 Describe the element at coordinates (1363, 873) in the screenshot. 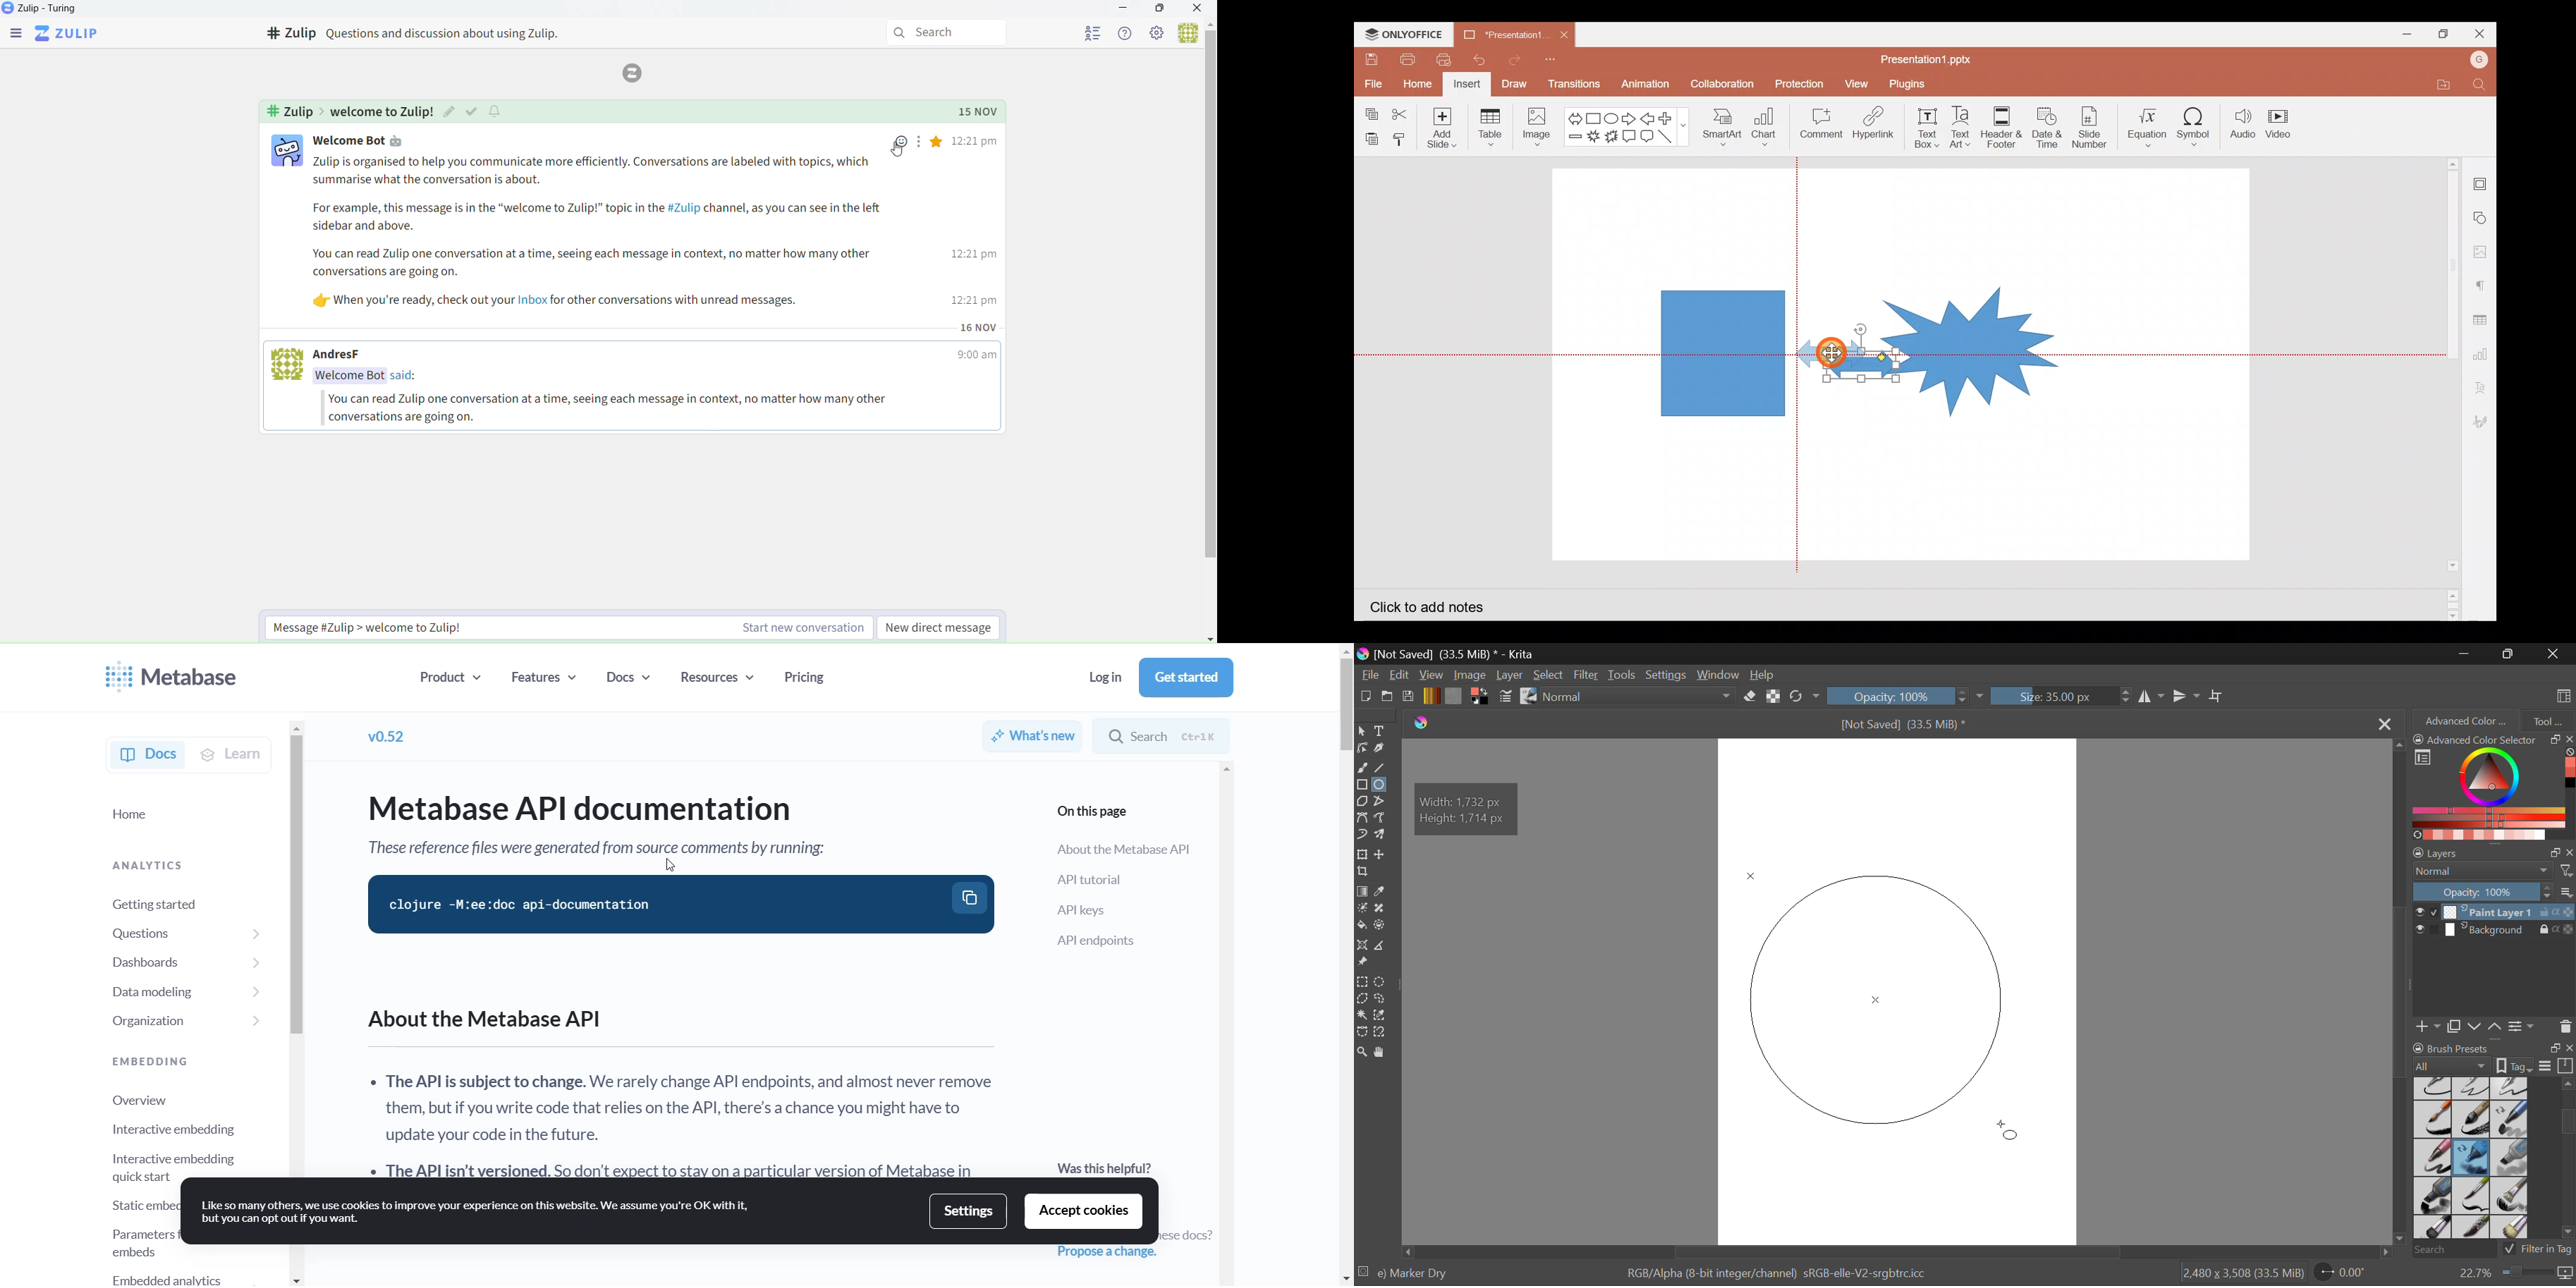

I see `Crop a layer` at that location.